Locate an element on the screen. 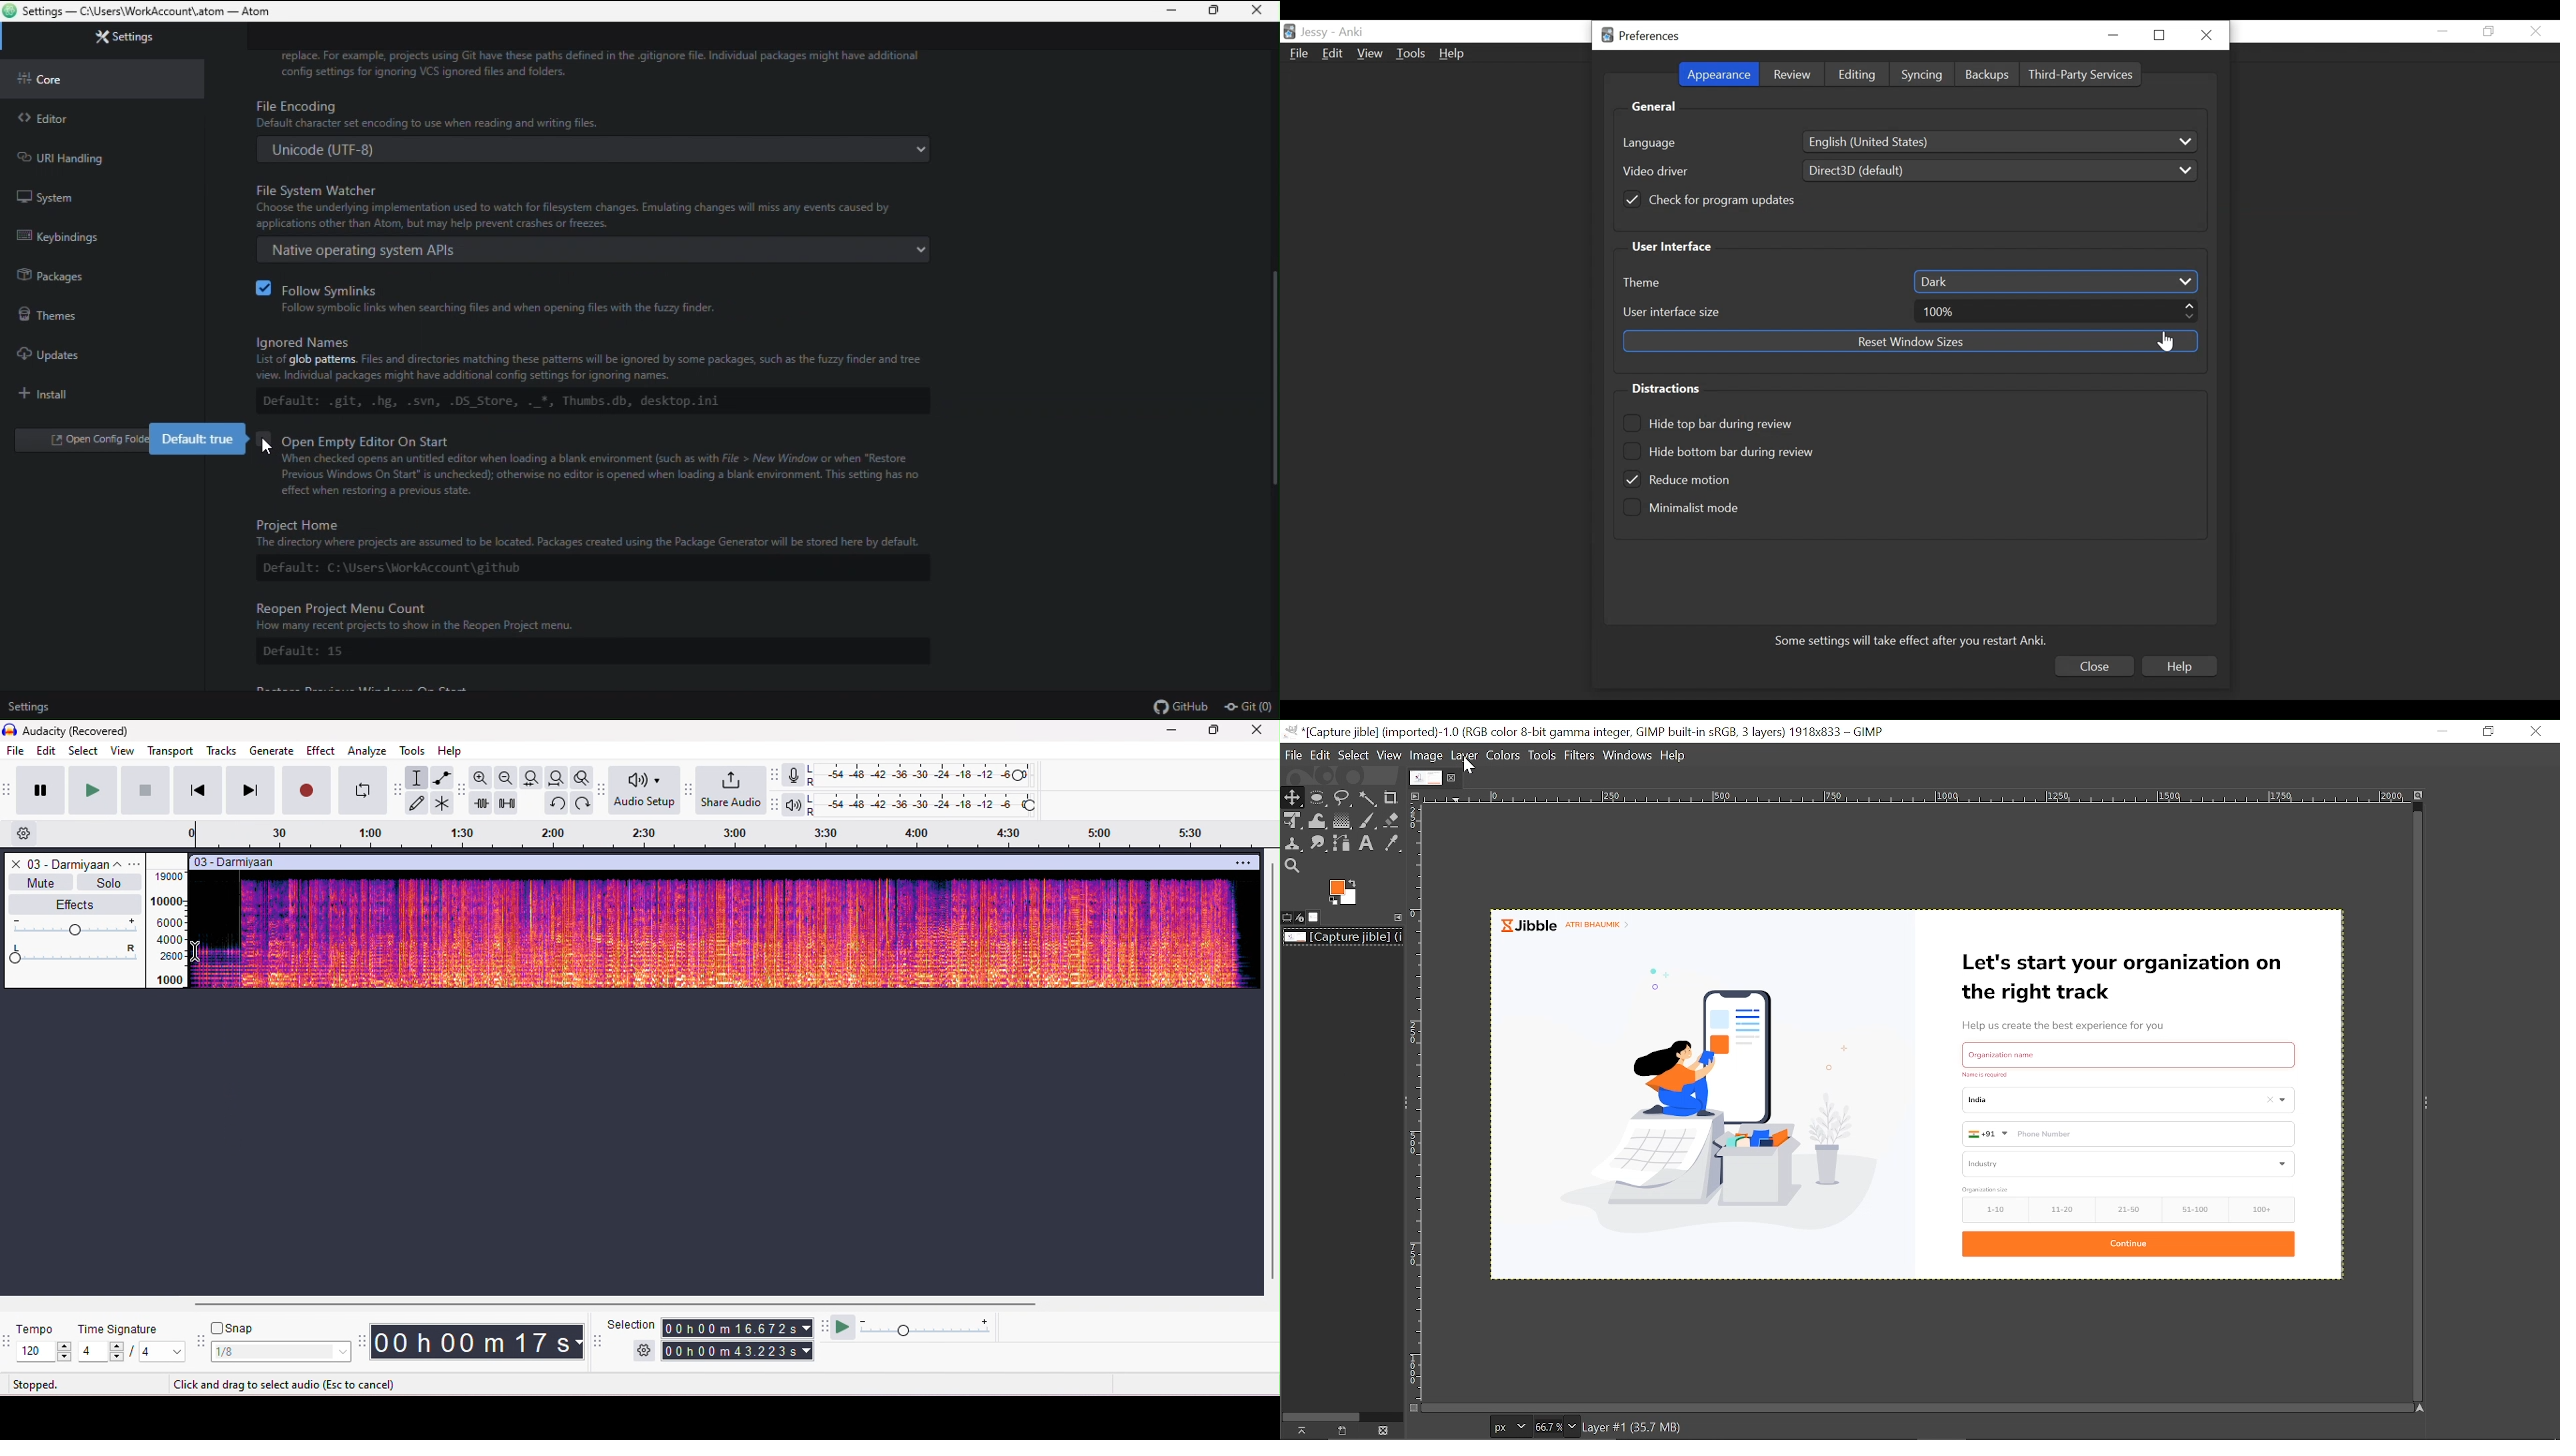 This screenshot has width=2576, height=1456. delete image is located at coordinates (1383, 1431).